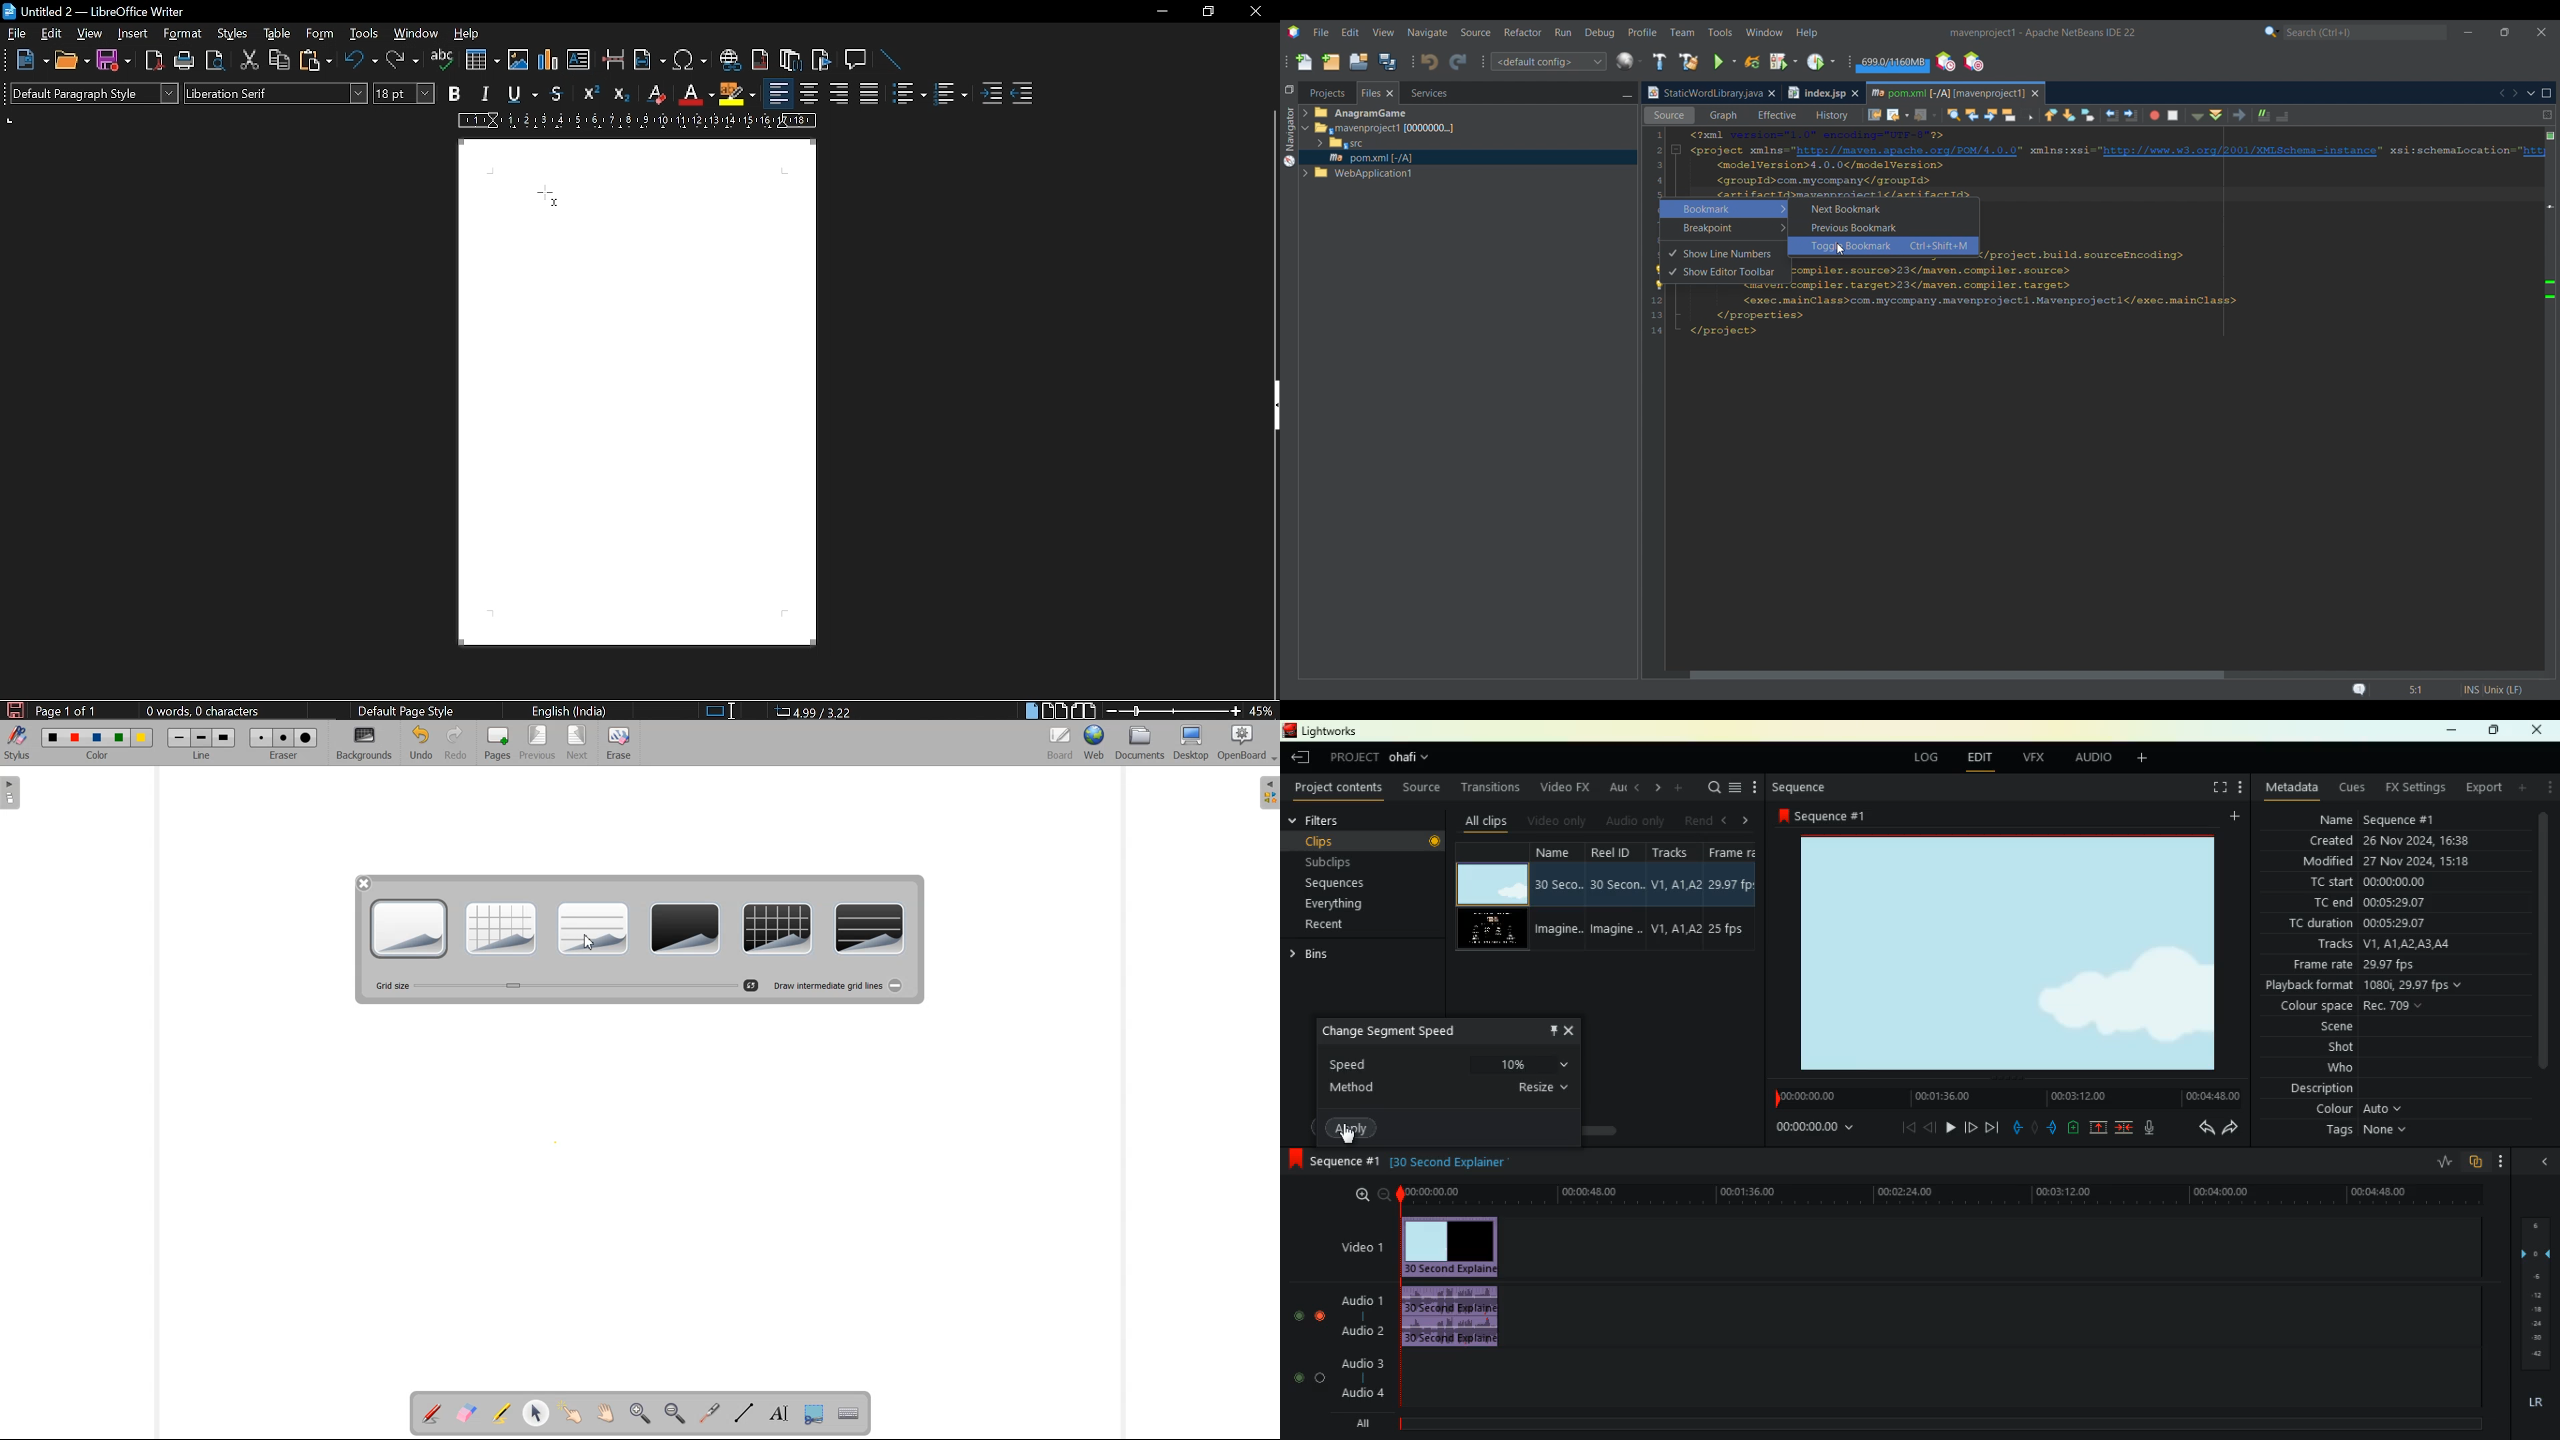 This screenshot has width=2576, height=1456. I want to click on Bookmark options highlighted by cursor, so click(1724, 209).